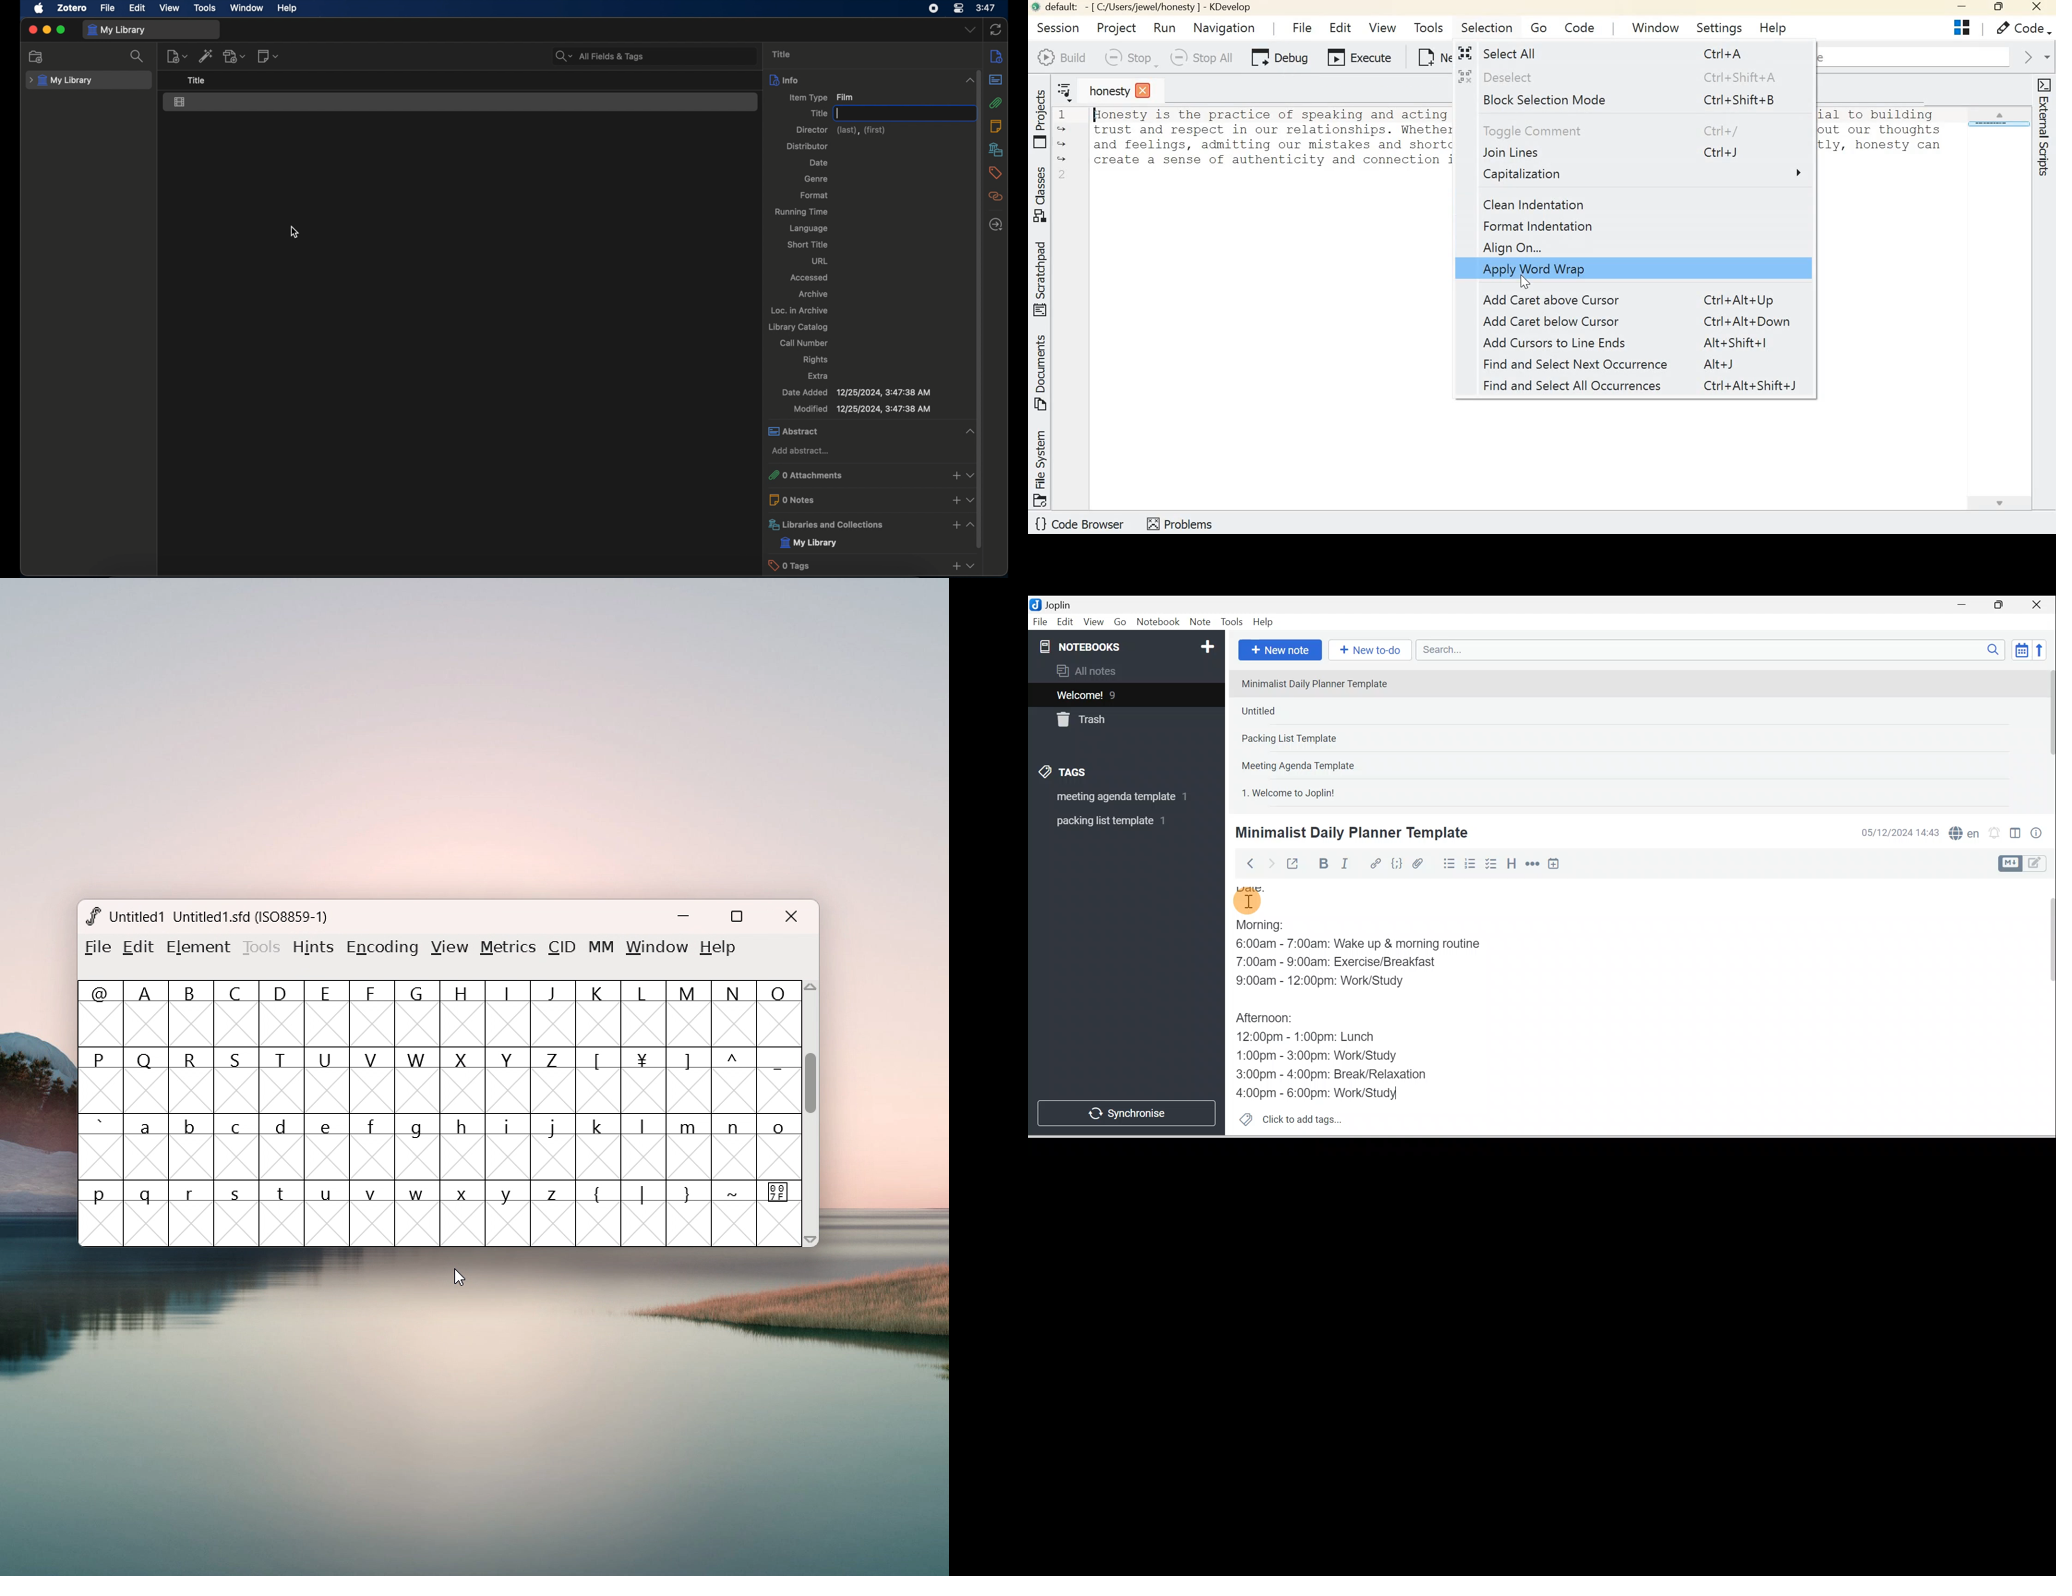  What do you see at coordinates (859, 81) in the screenshot?
I see `info` at bounding box center [859, 81].